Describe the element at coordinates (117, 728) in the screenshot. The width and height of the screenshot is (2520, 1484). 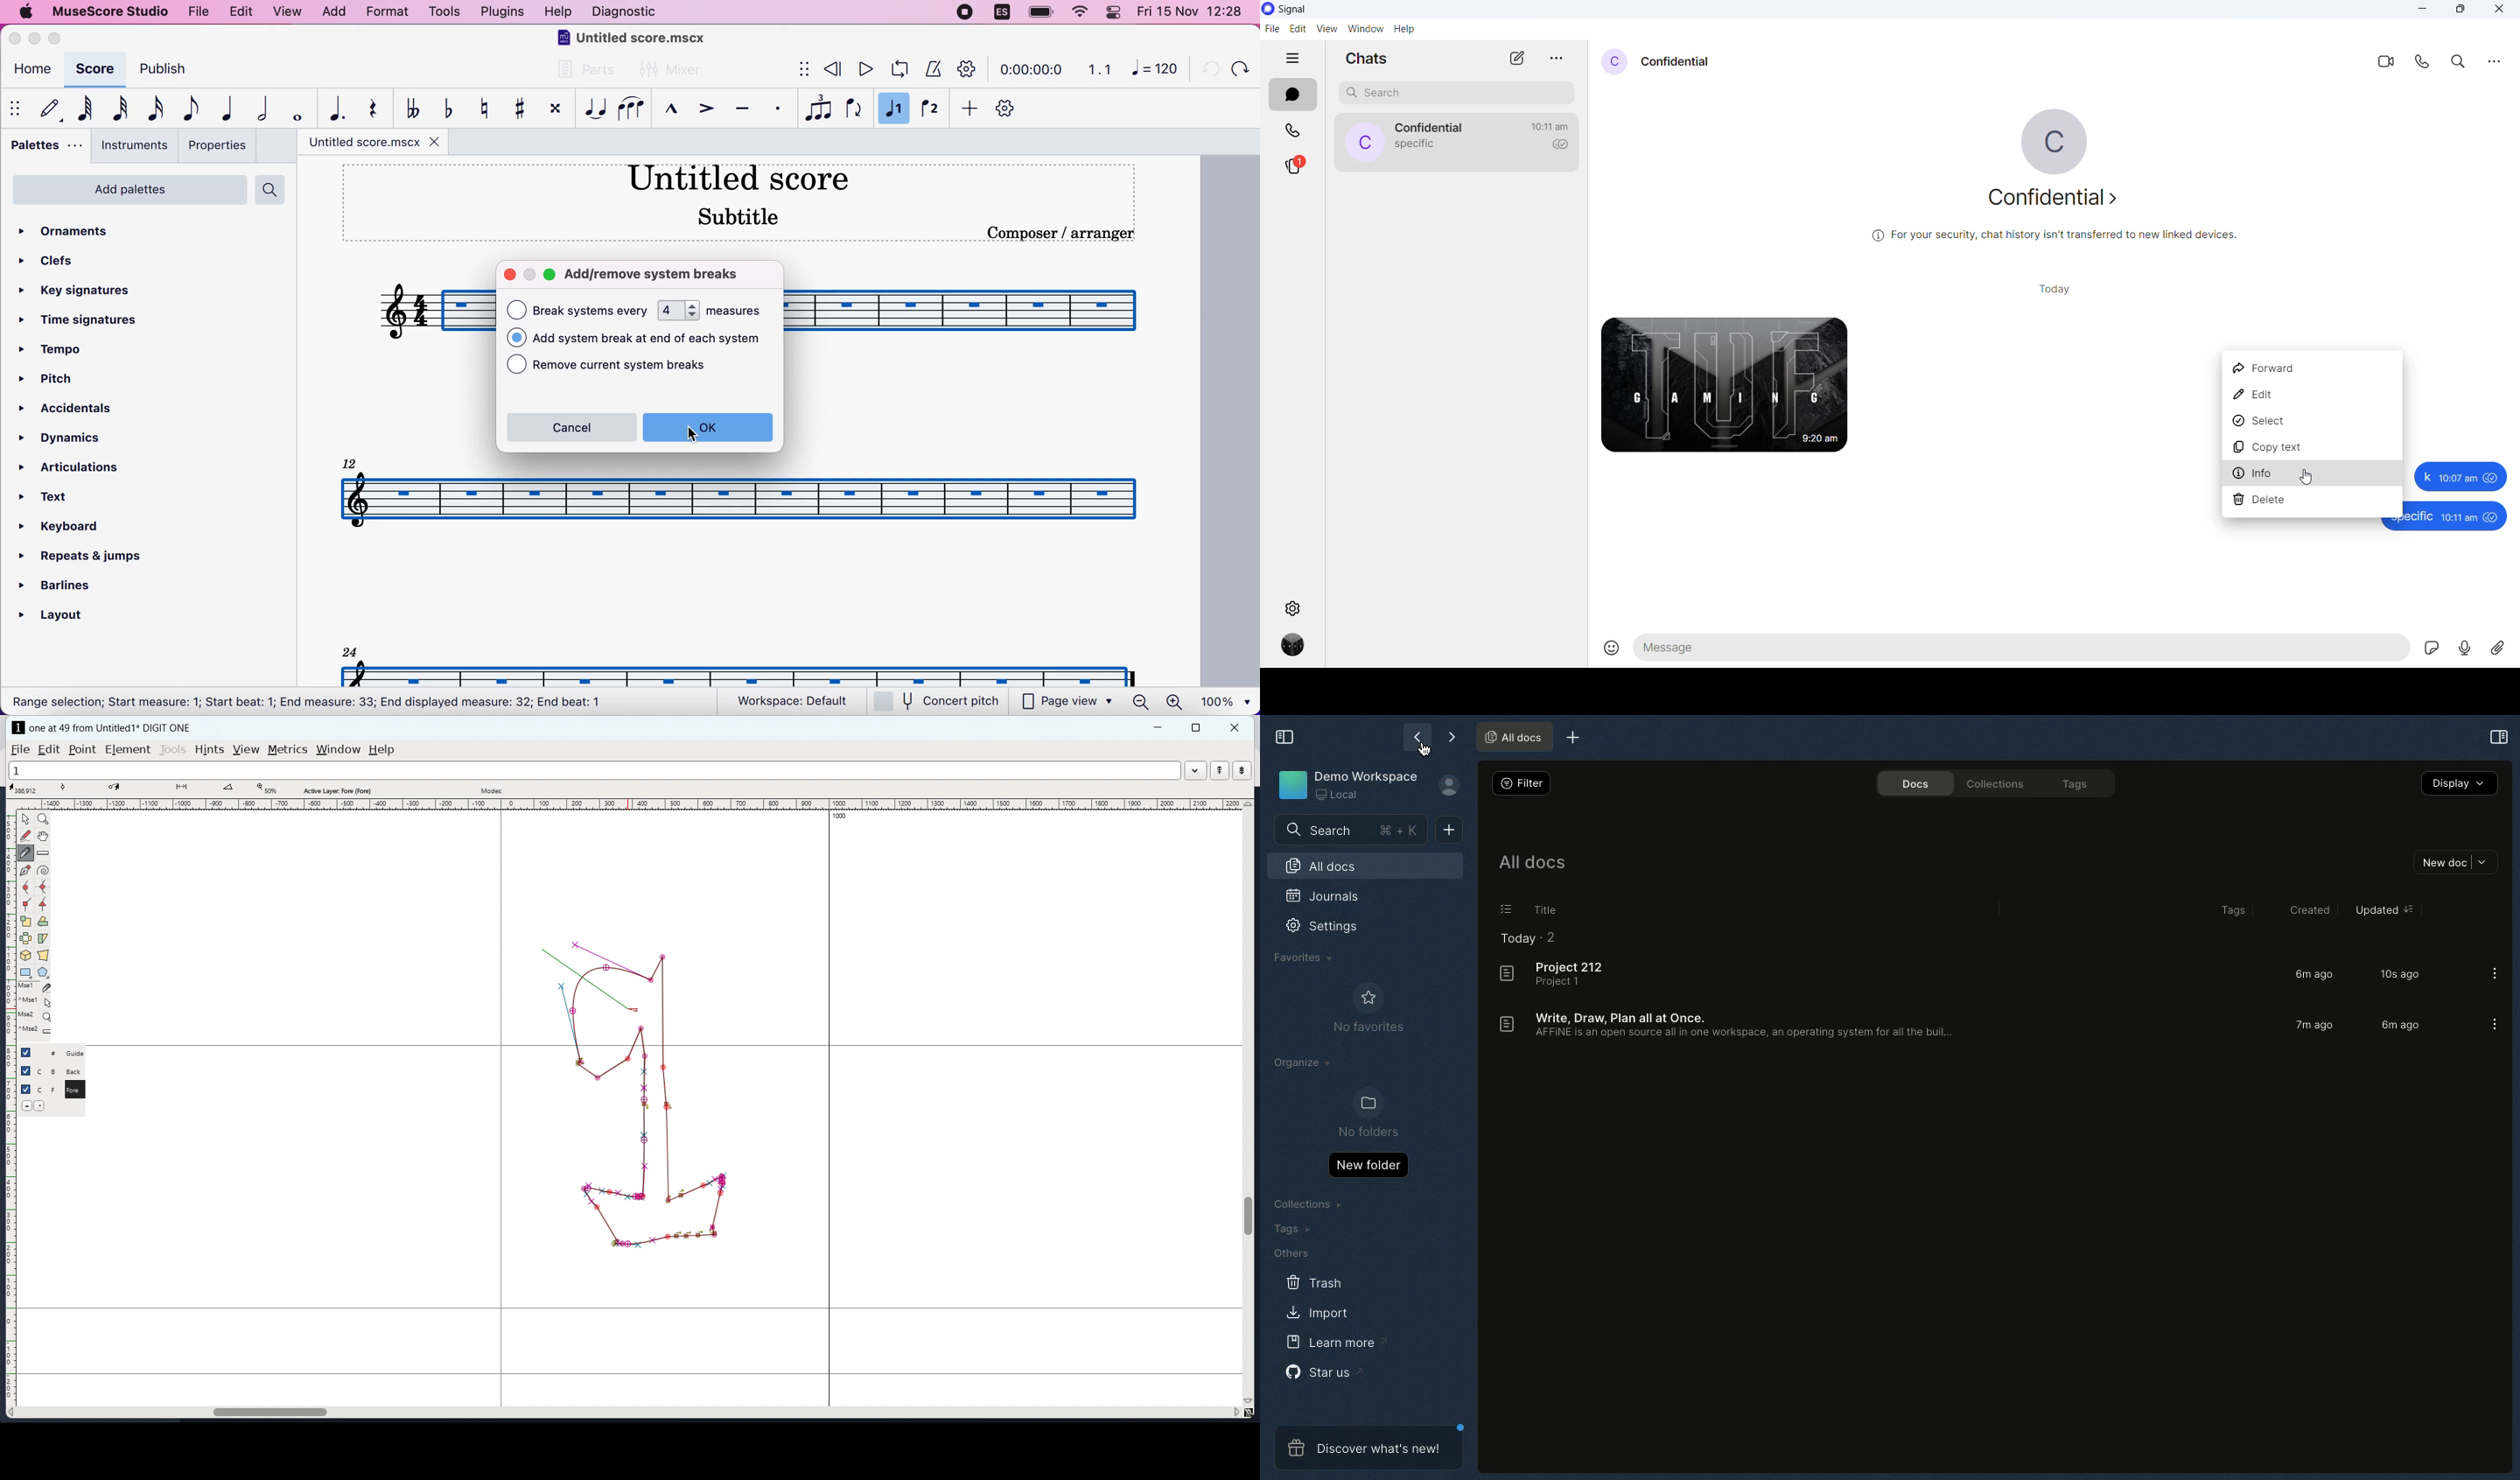
I see `one at 49 from Untitled1* DIGIT ONE` at that location.